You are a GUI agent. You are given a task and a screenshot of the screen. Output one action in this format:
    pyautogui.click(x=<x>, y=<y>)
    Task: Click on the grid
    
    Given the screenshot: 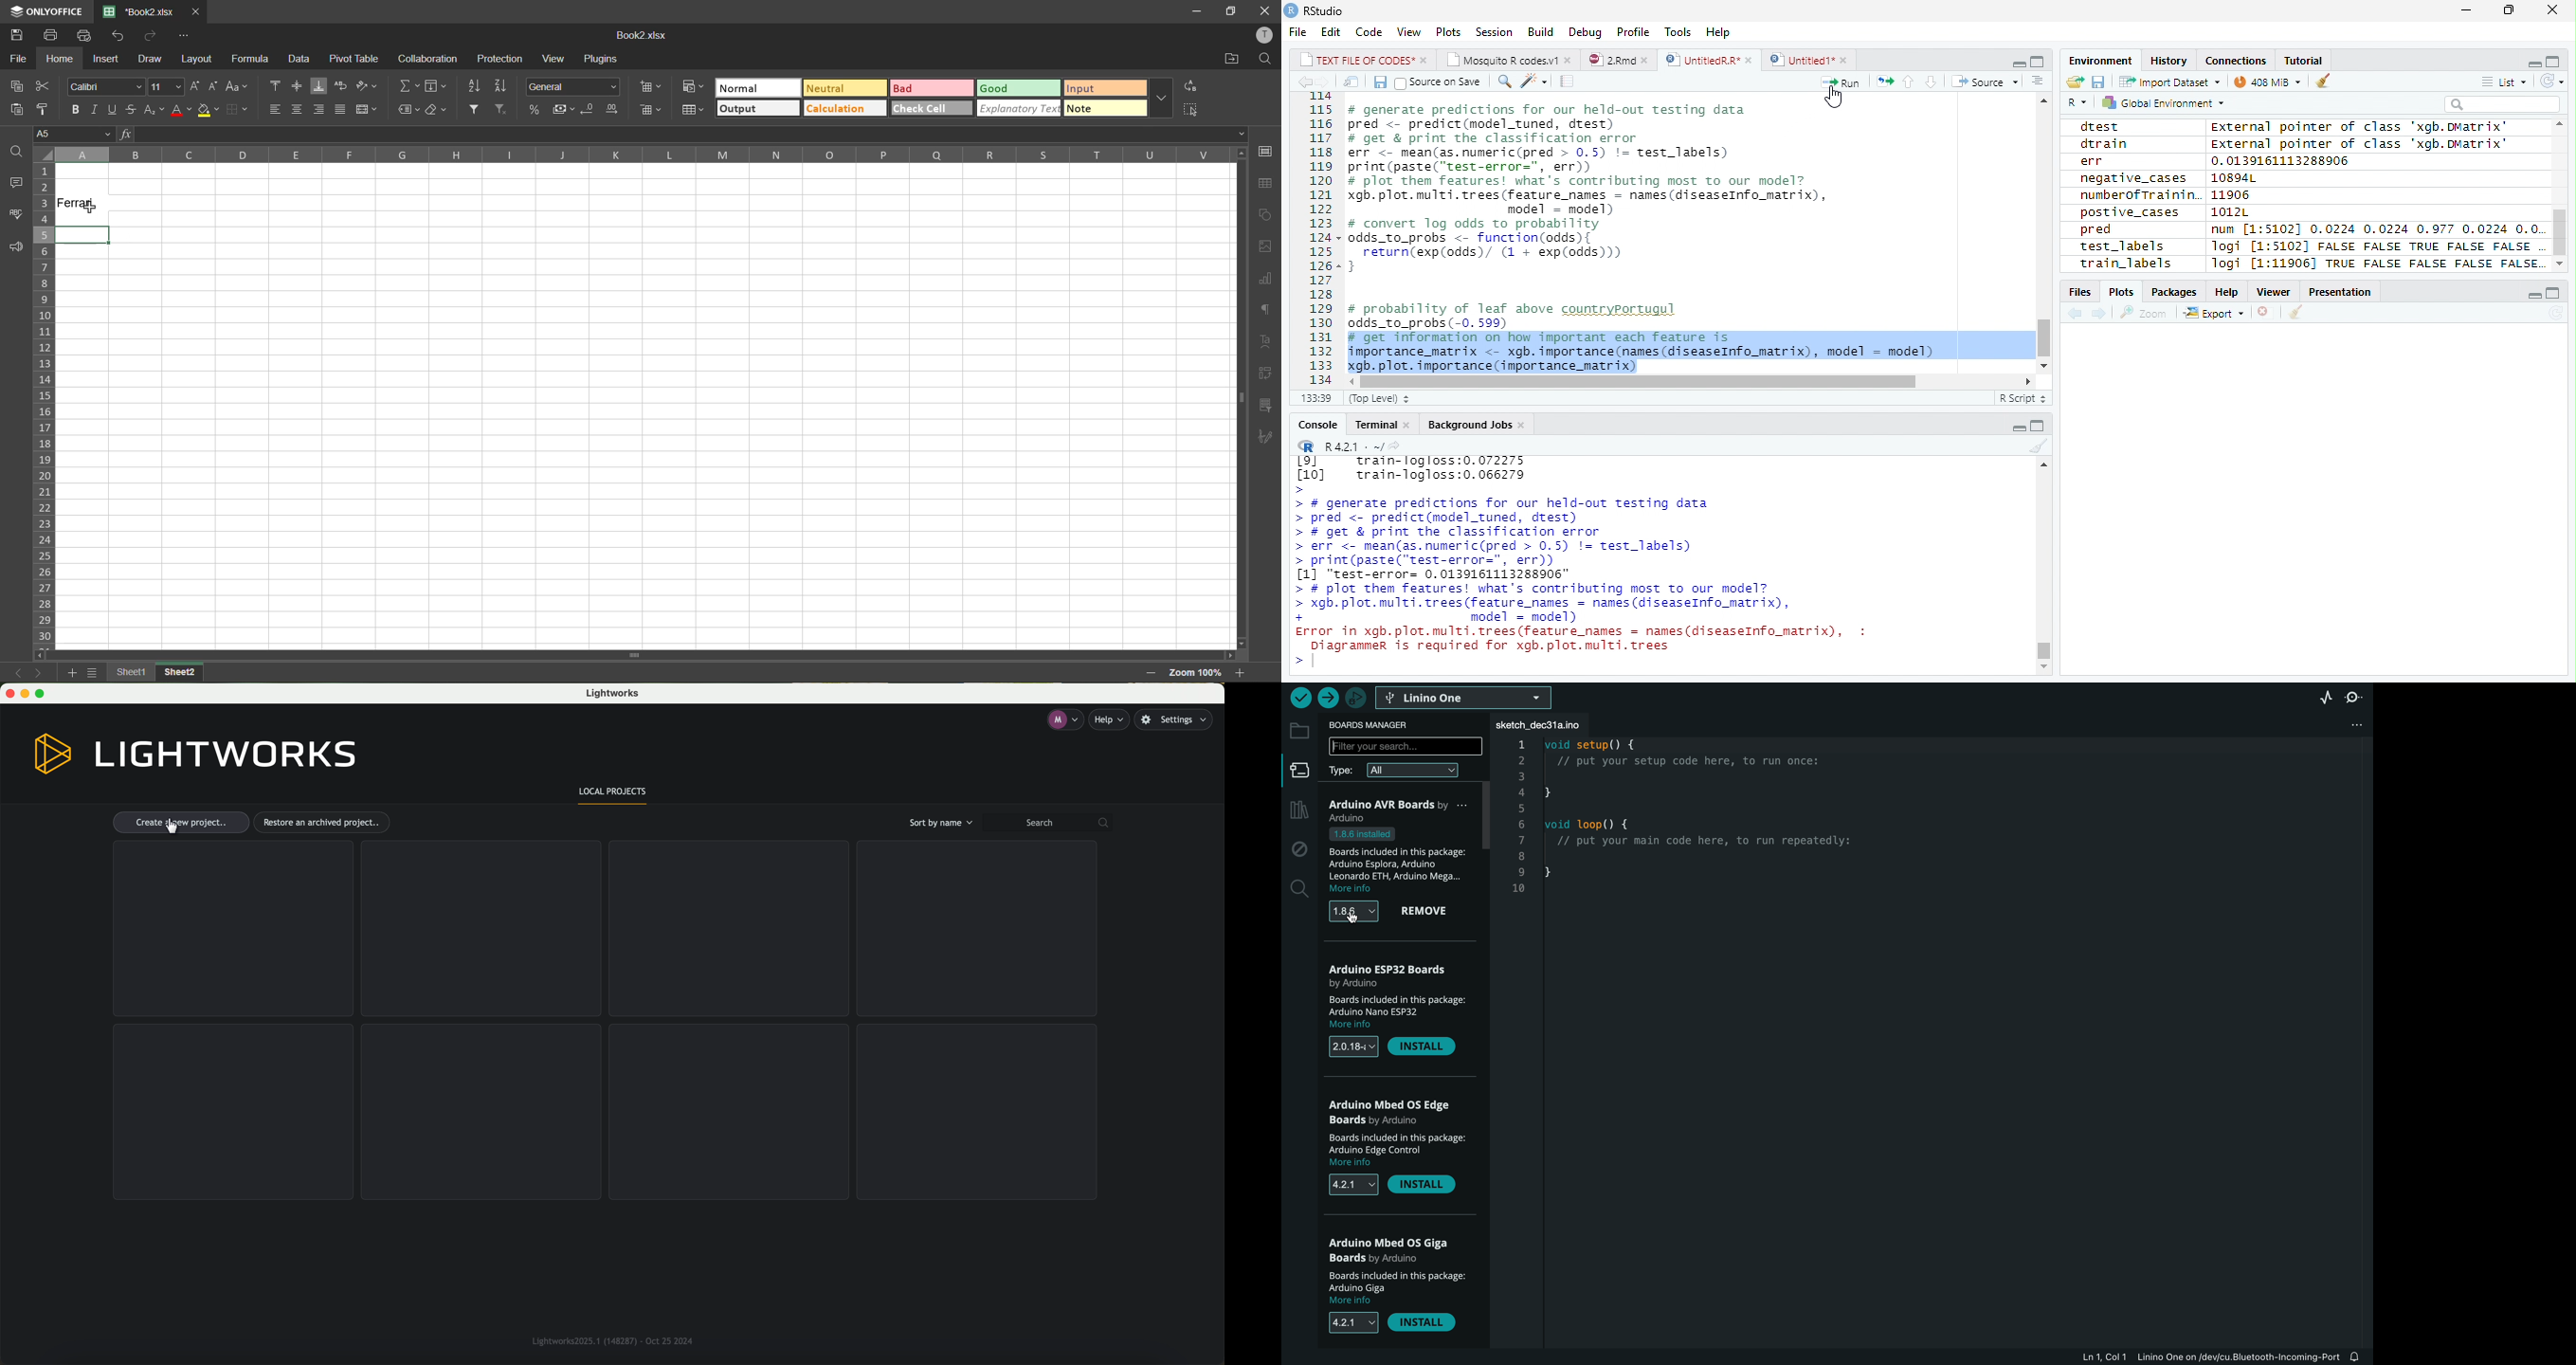 What is the action you would take?
    pyautogui.click(x=727, y=929)
    